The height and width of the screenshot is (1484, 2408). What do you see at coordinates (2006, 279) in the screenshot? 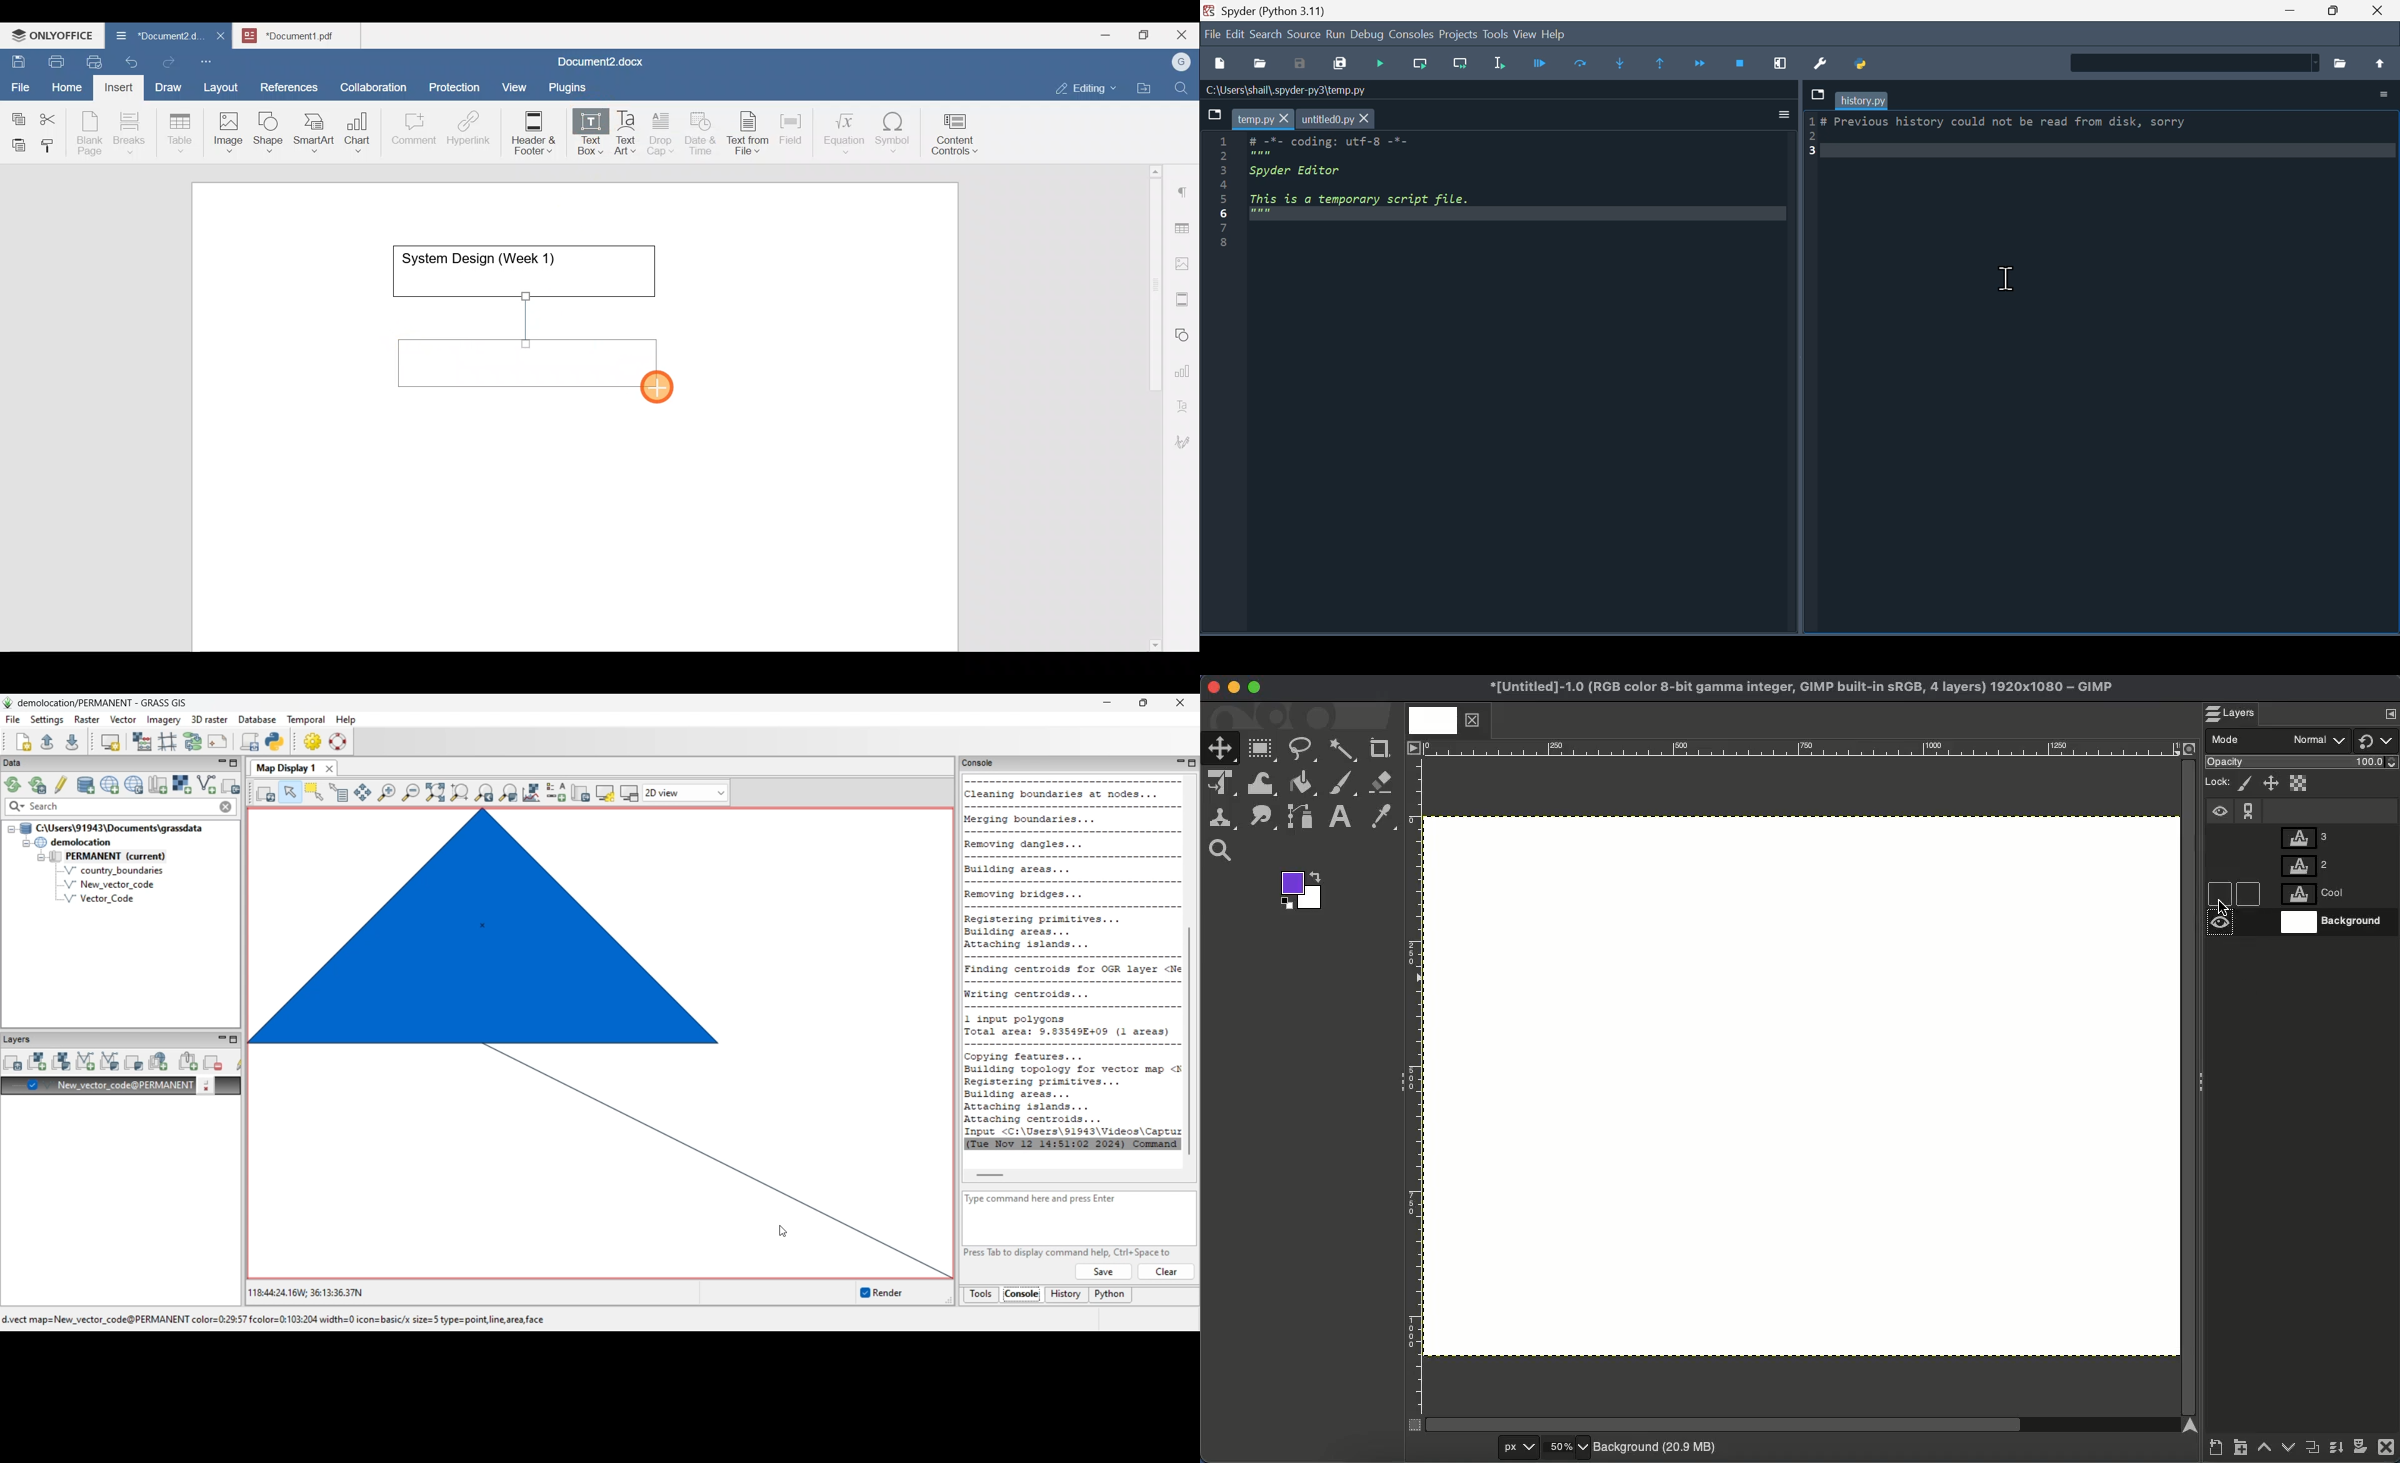
I see `text Cursor` at bounding box center [2006, 279].